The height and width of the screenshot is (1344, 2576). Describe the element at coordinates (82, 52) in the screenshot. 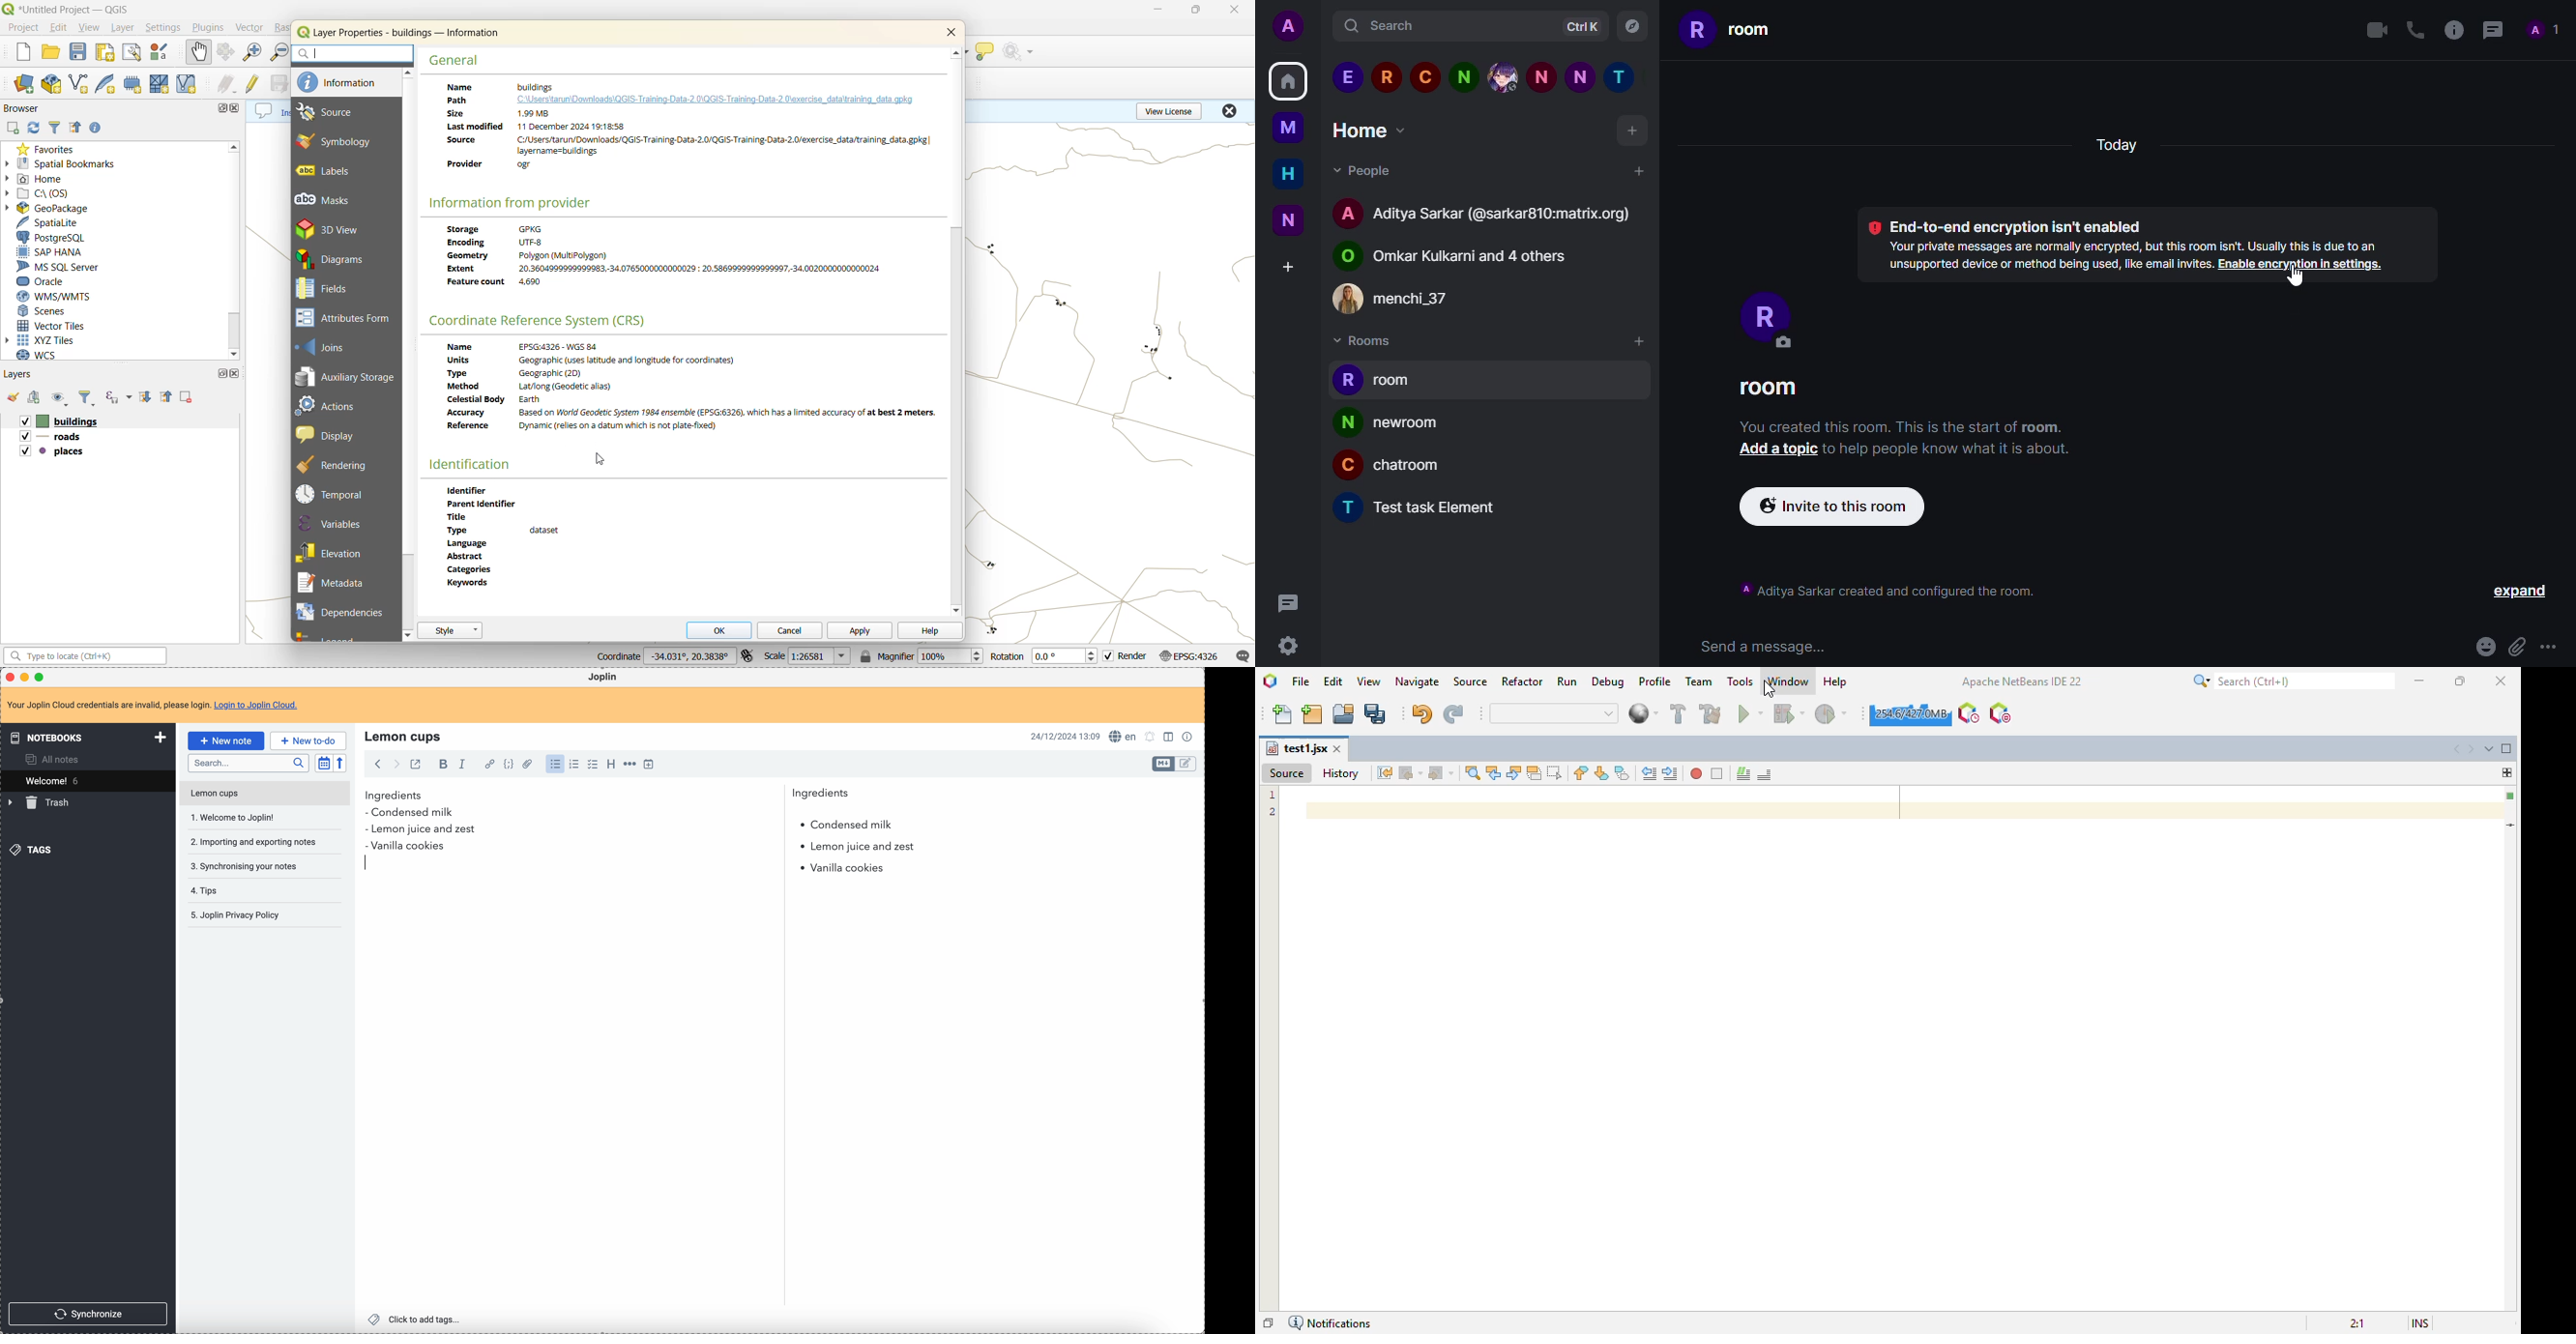

I see `save` at that location.